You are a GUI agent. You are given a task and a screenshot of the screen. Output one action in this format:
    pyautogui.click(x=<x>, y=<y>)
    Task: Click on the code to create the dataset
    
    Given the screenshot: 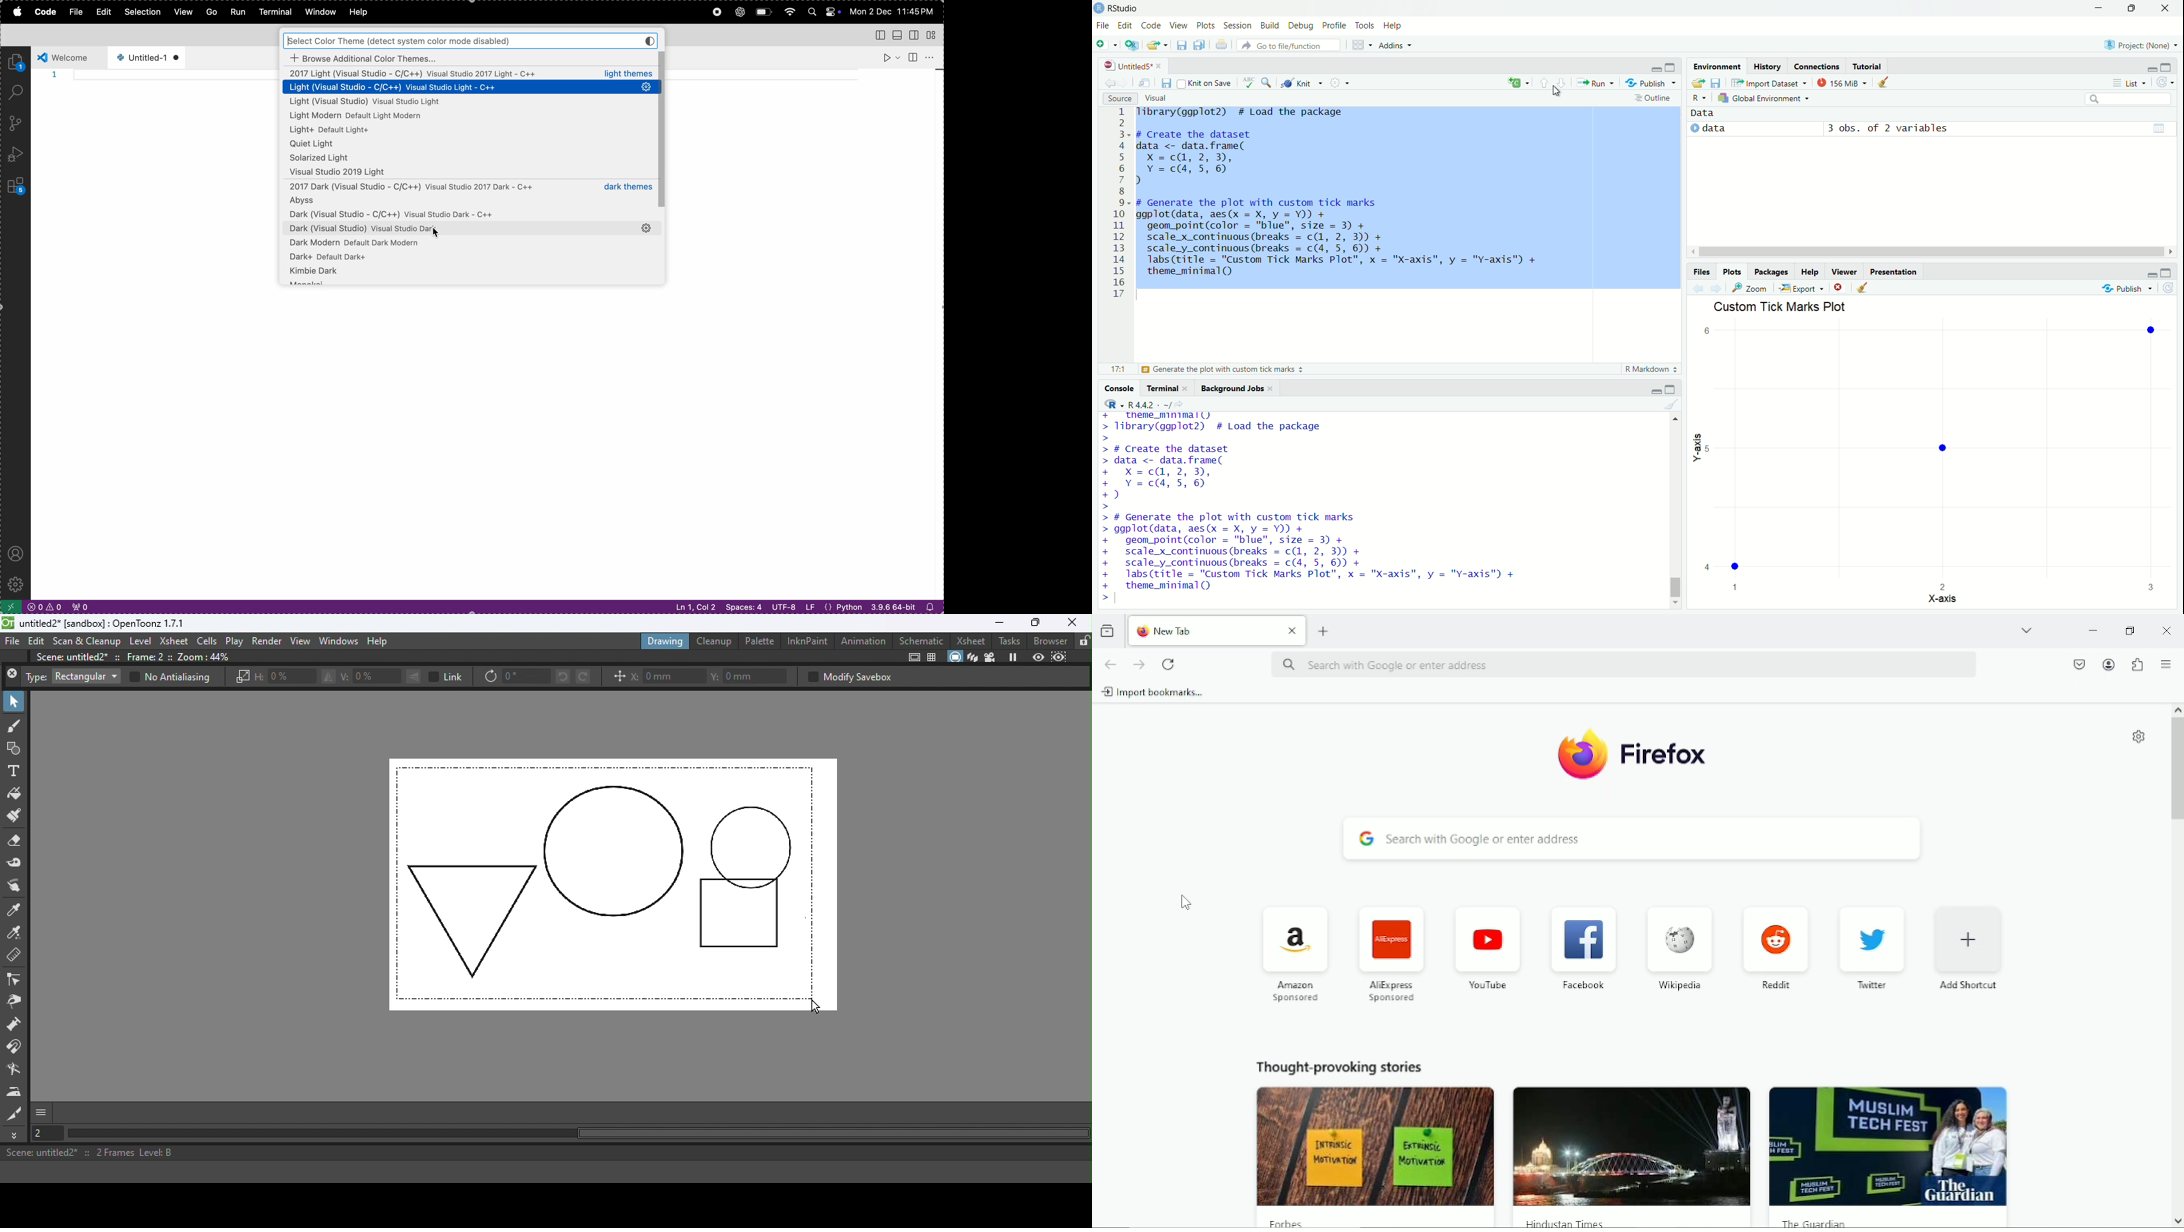 What is the action you would take?
    pyautogui.click(x=1235, y=157)
    